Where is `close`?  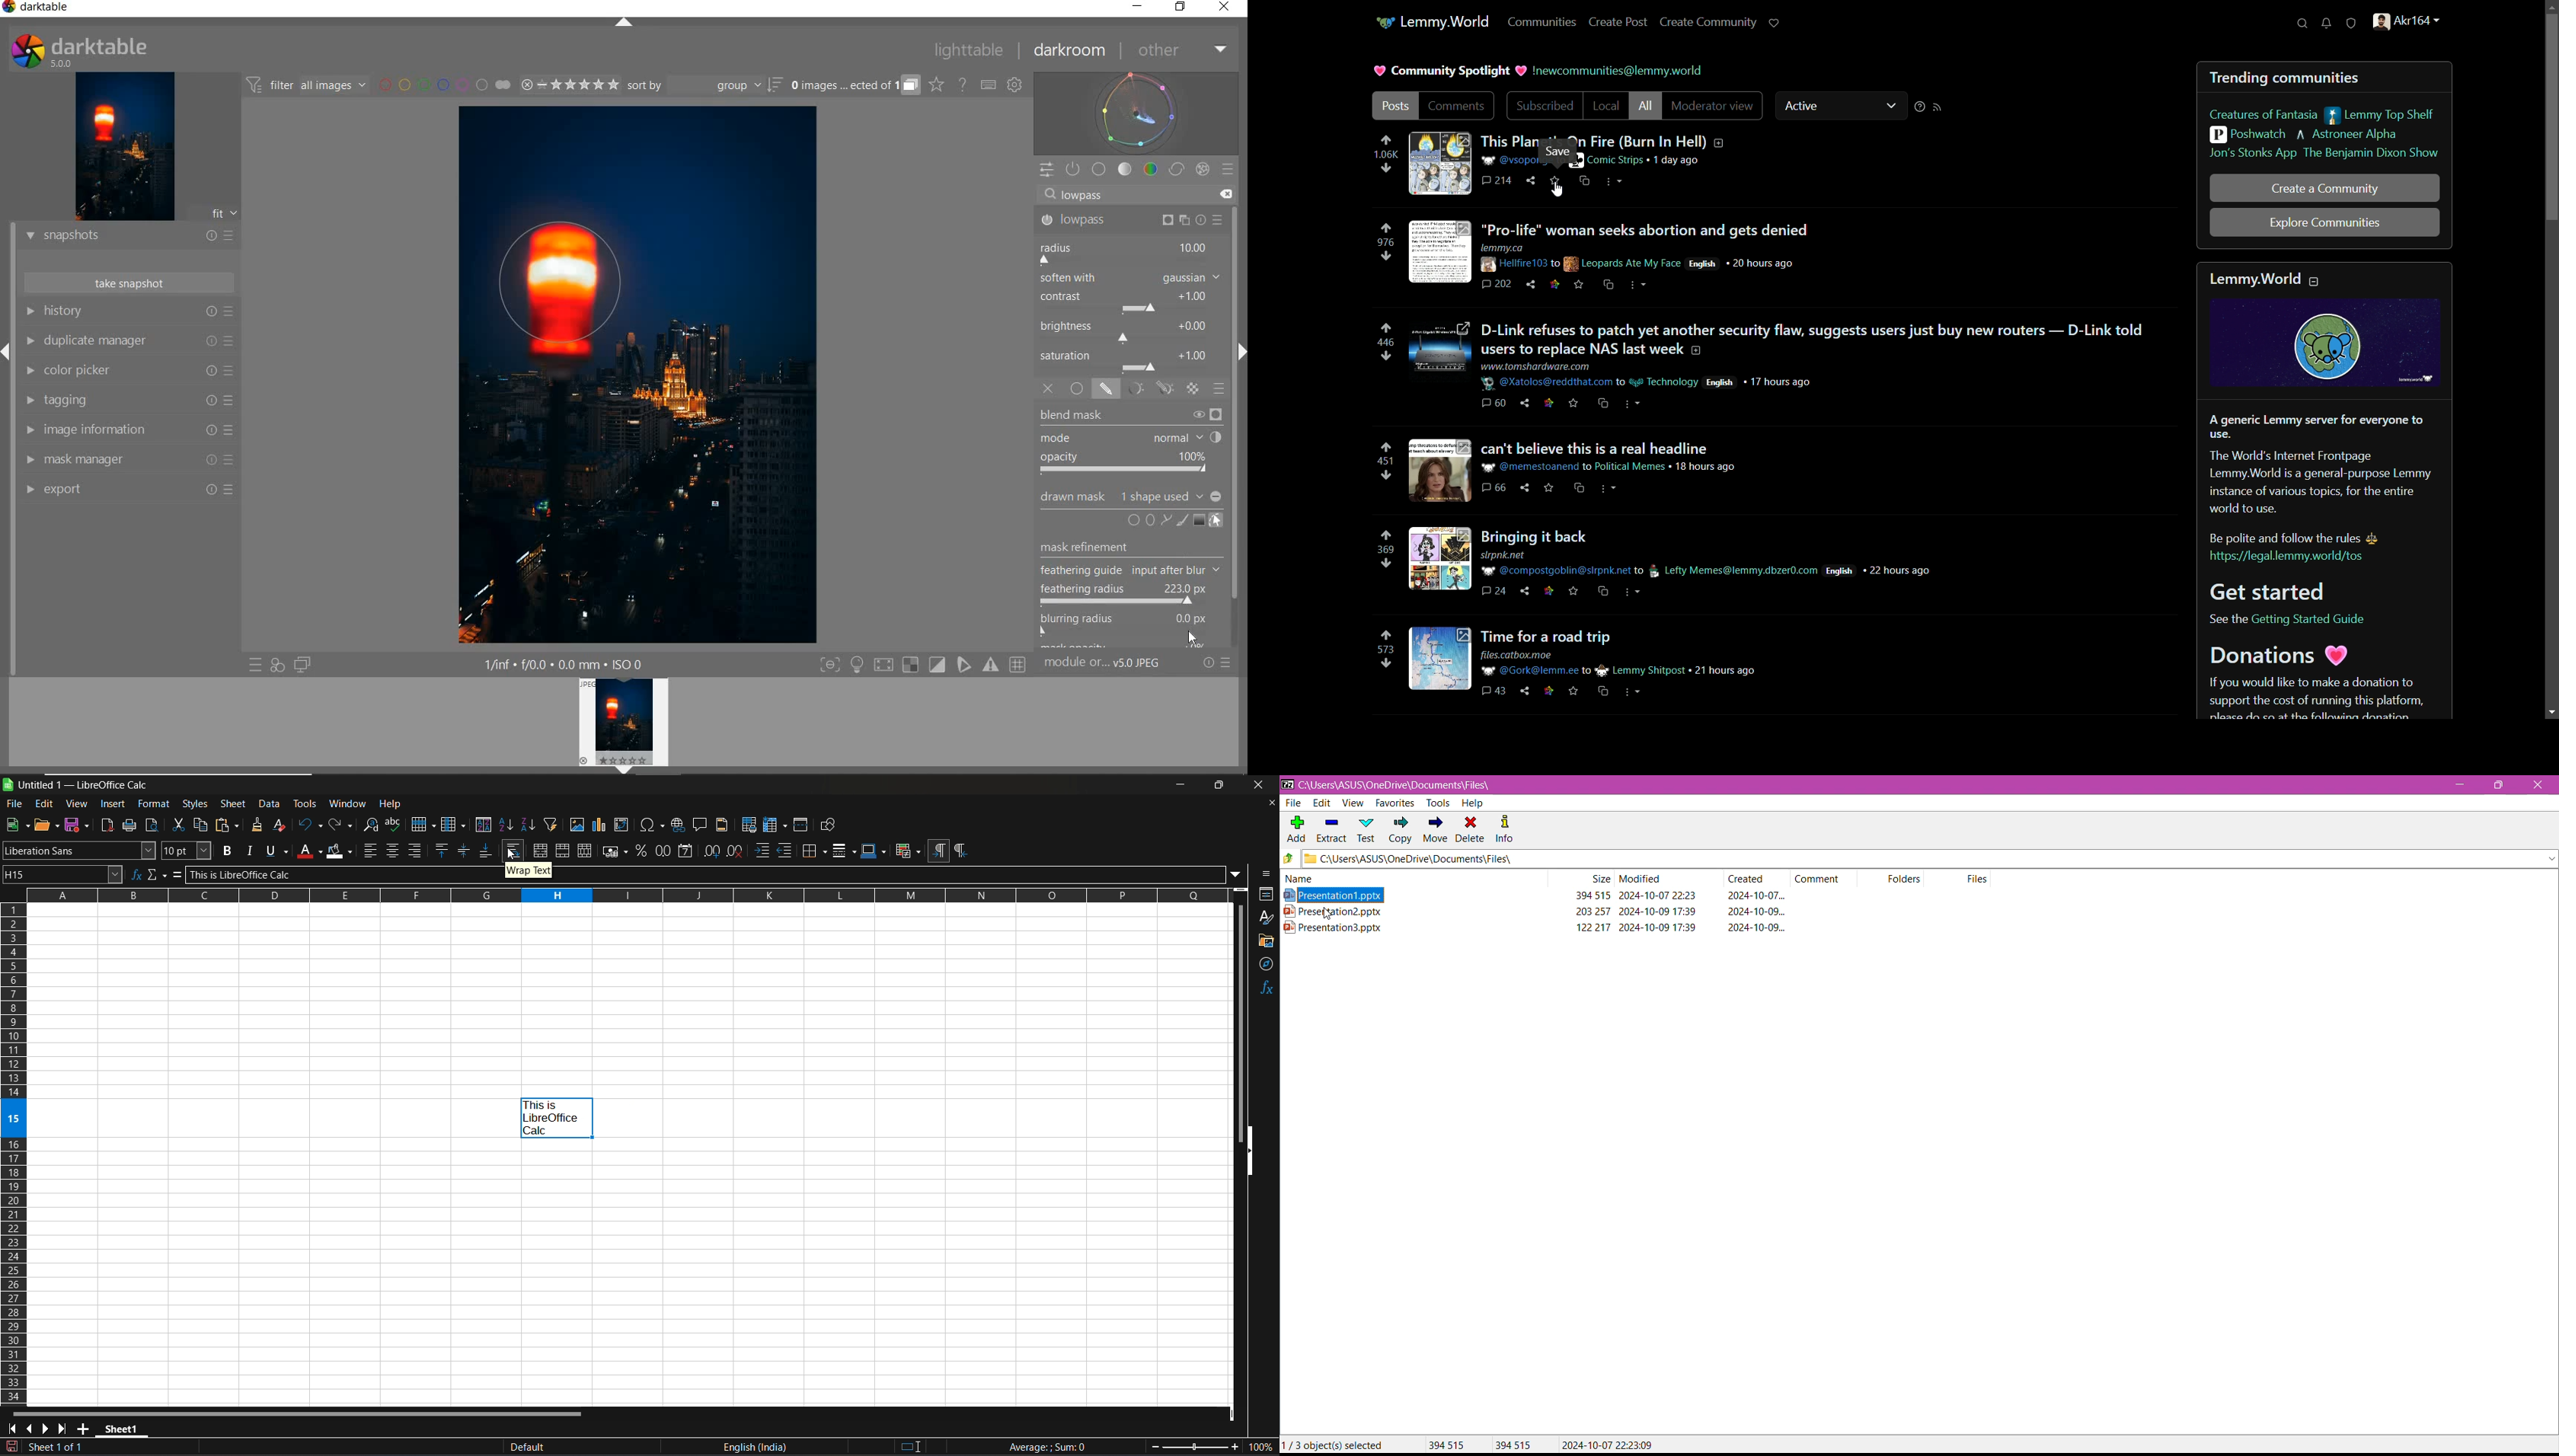 close is located at coordinates (1261, 785).